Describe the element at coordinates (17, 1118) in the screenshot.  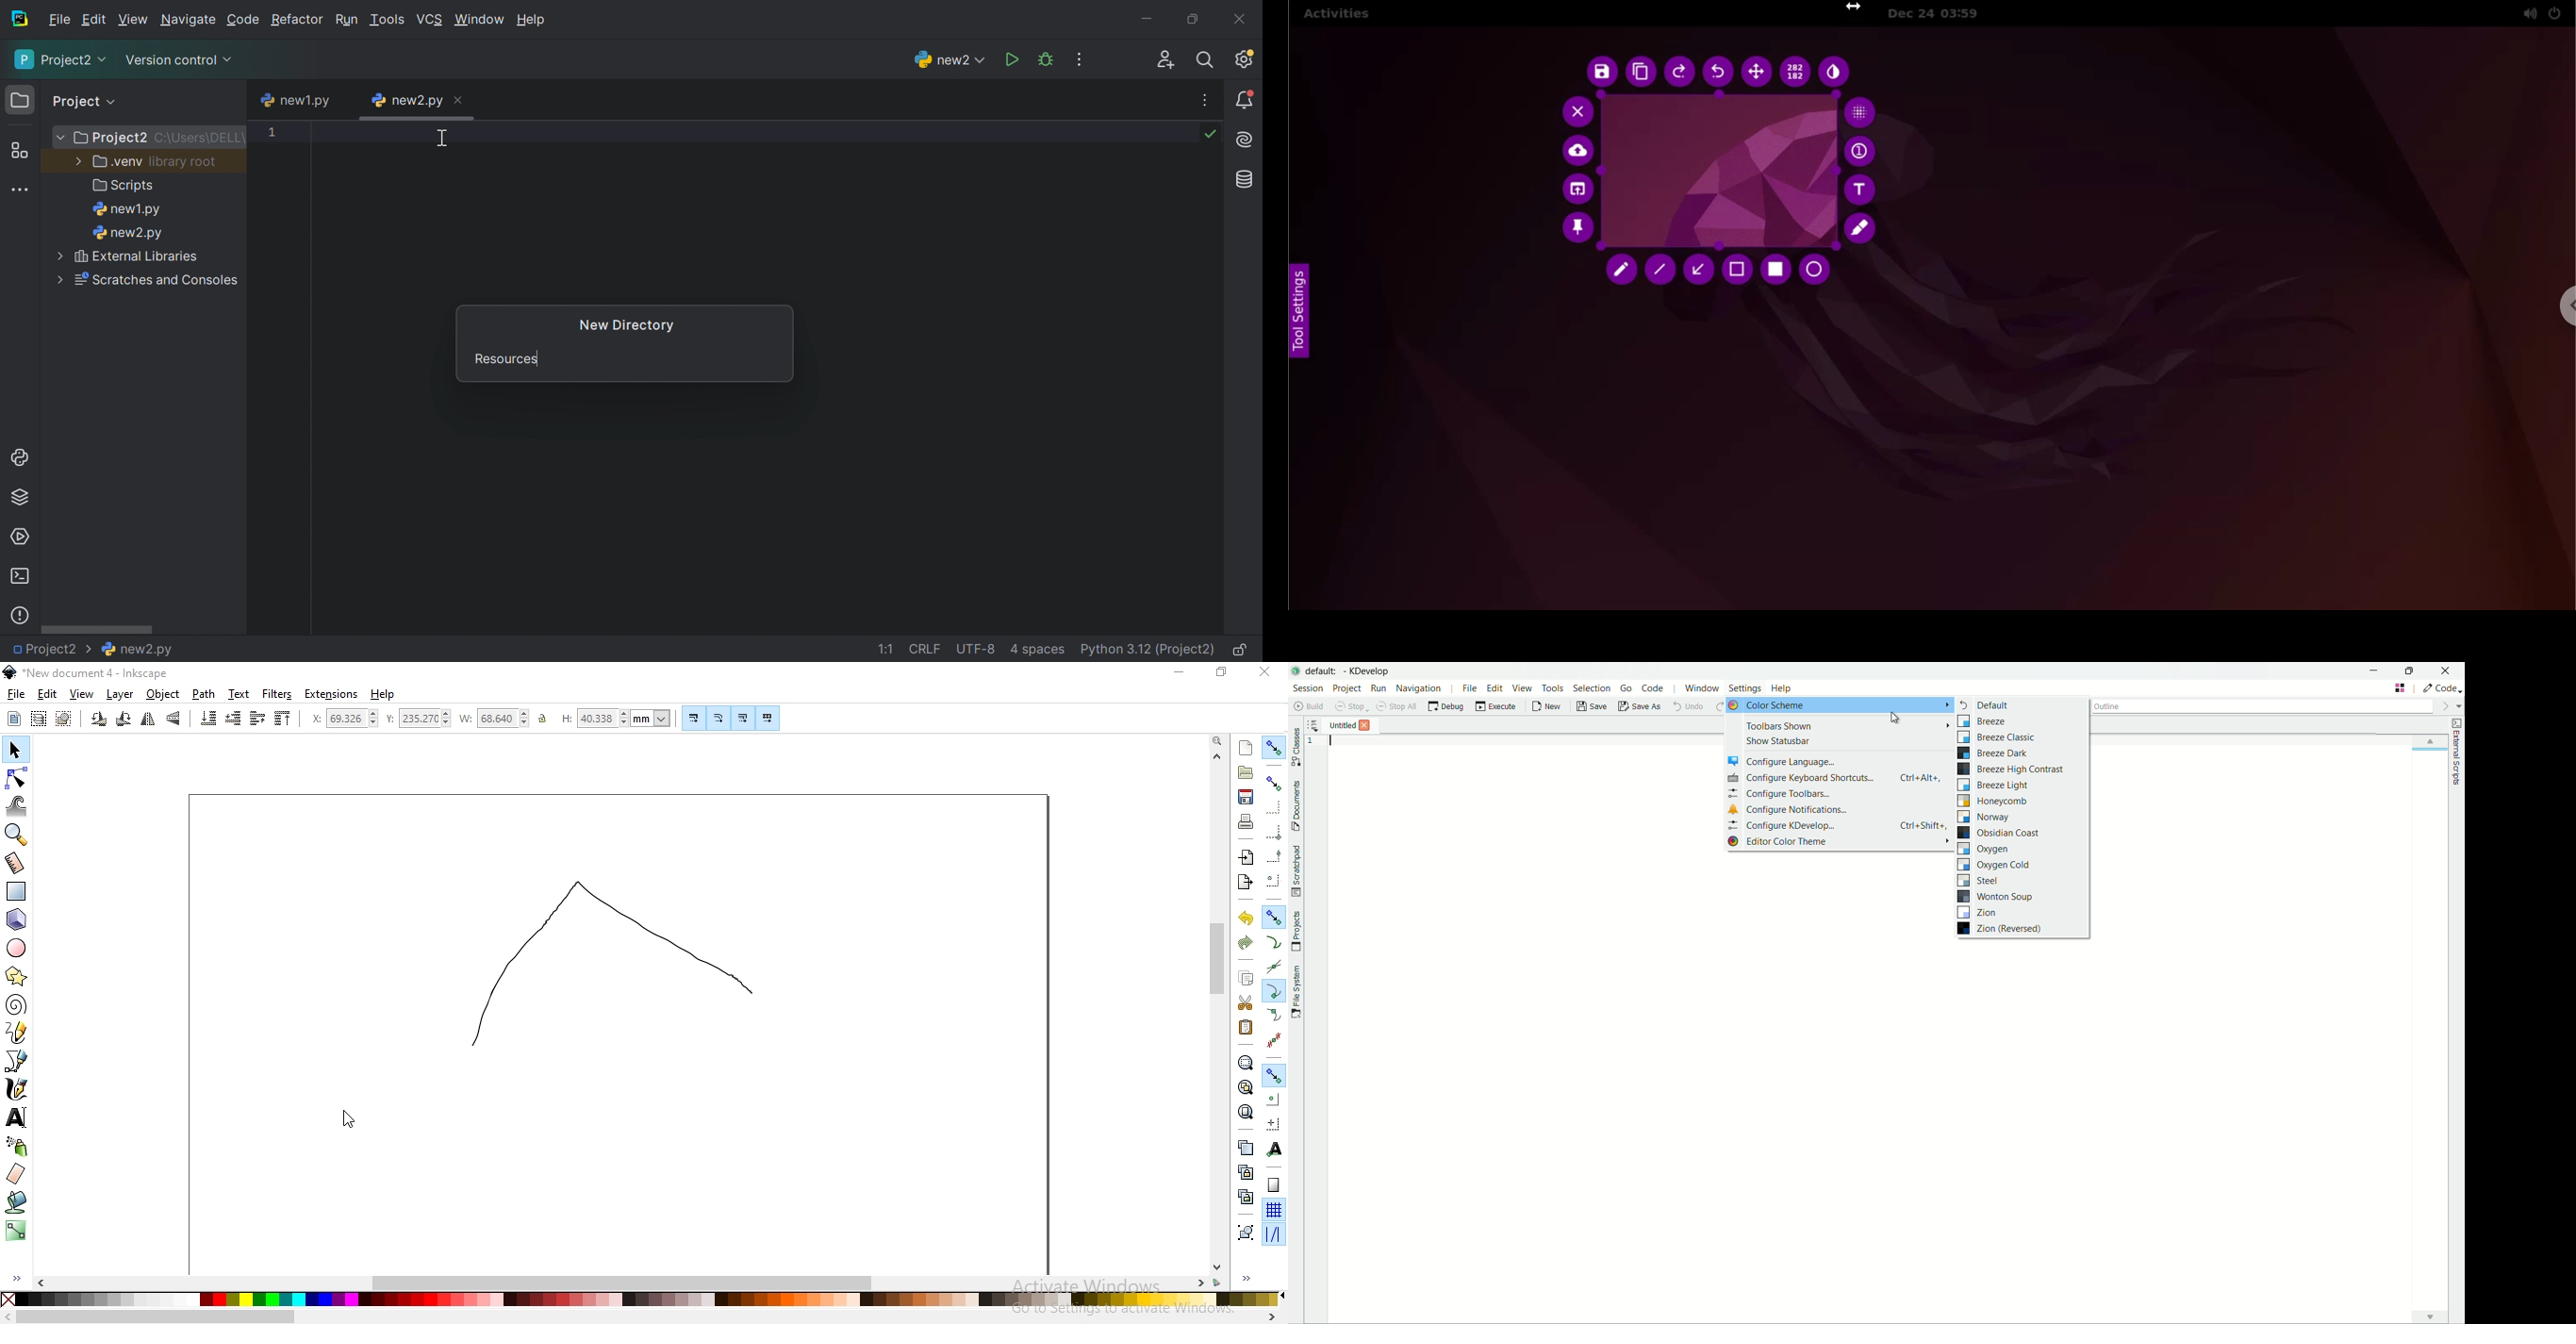
I see `create and edit text` at that location.